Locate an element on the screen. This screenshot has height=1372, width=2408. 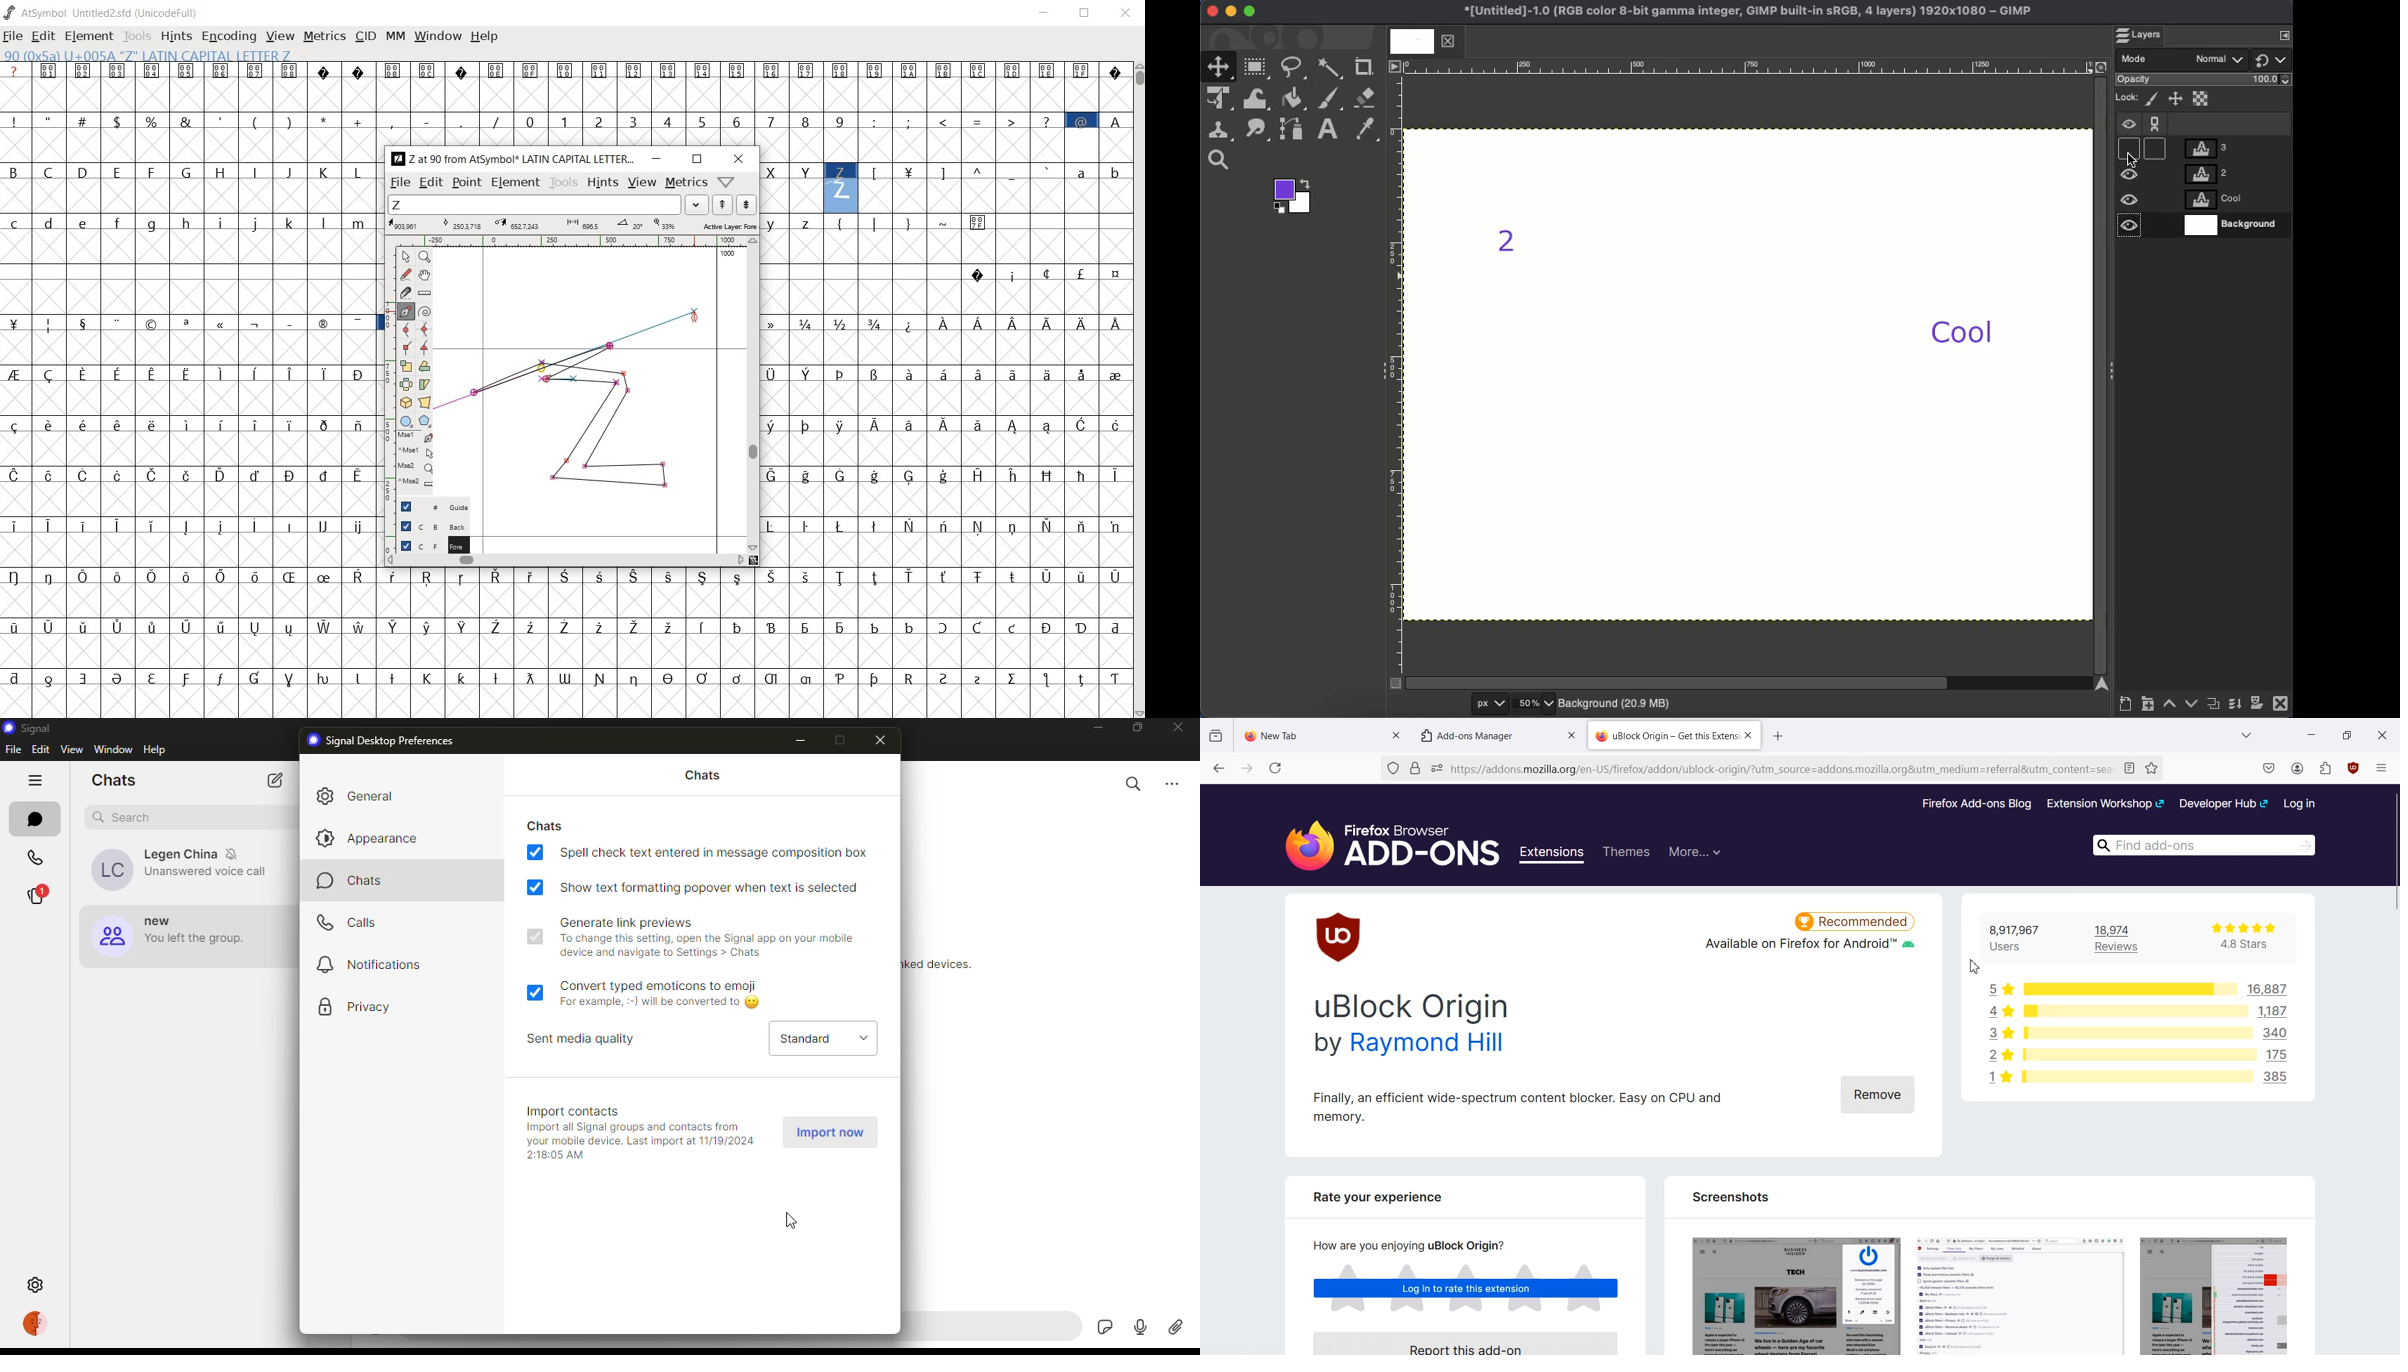
rating bar is located at coordinates (2136, 1056).